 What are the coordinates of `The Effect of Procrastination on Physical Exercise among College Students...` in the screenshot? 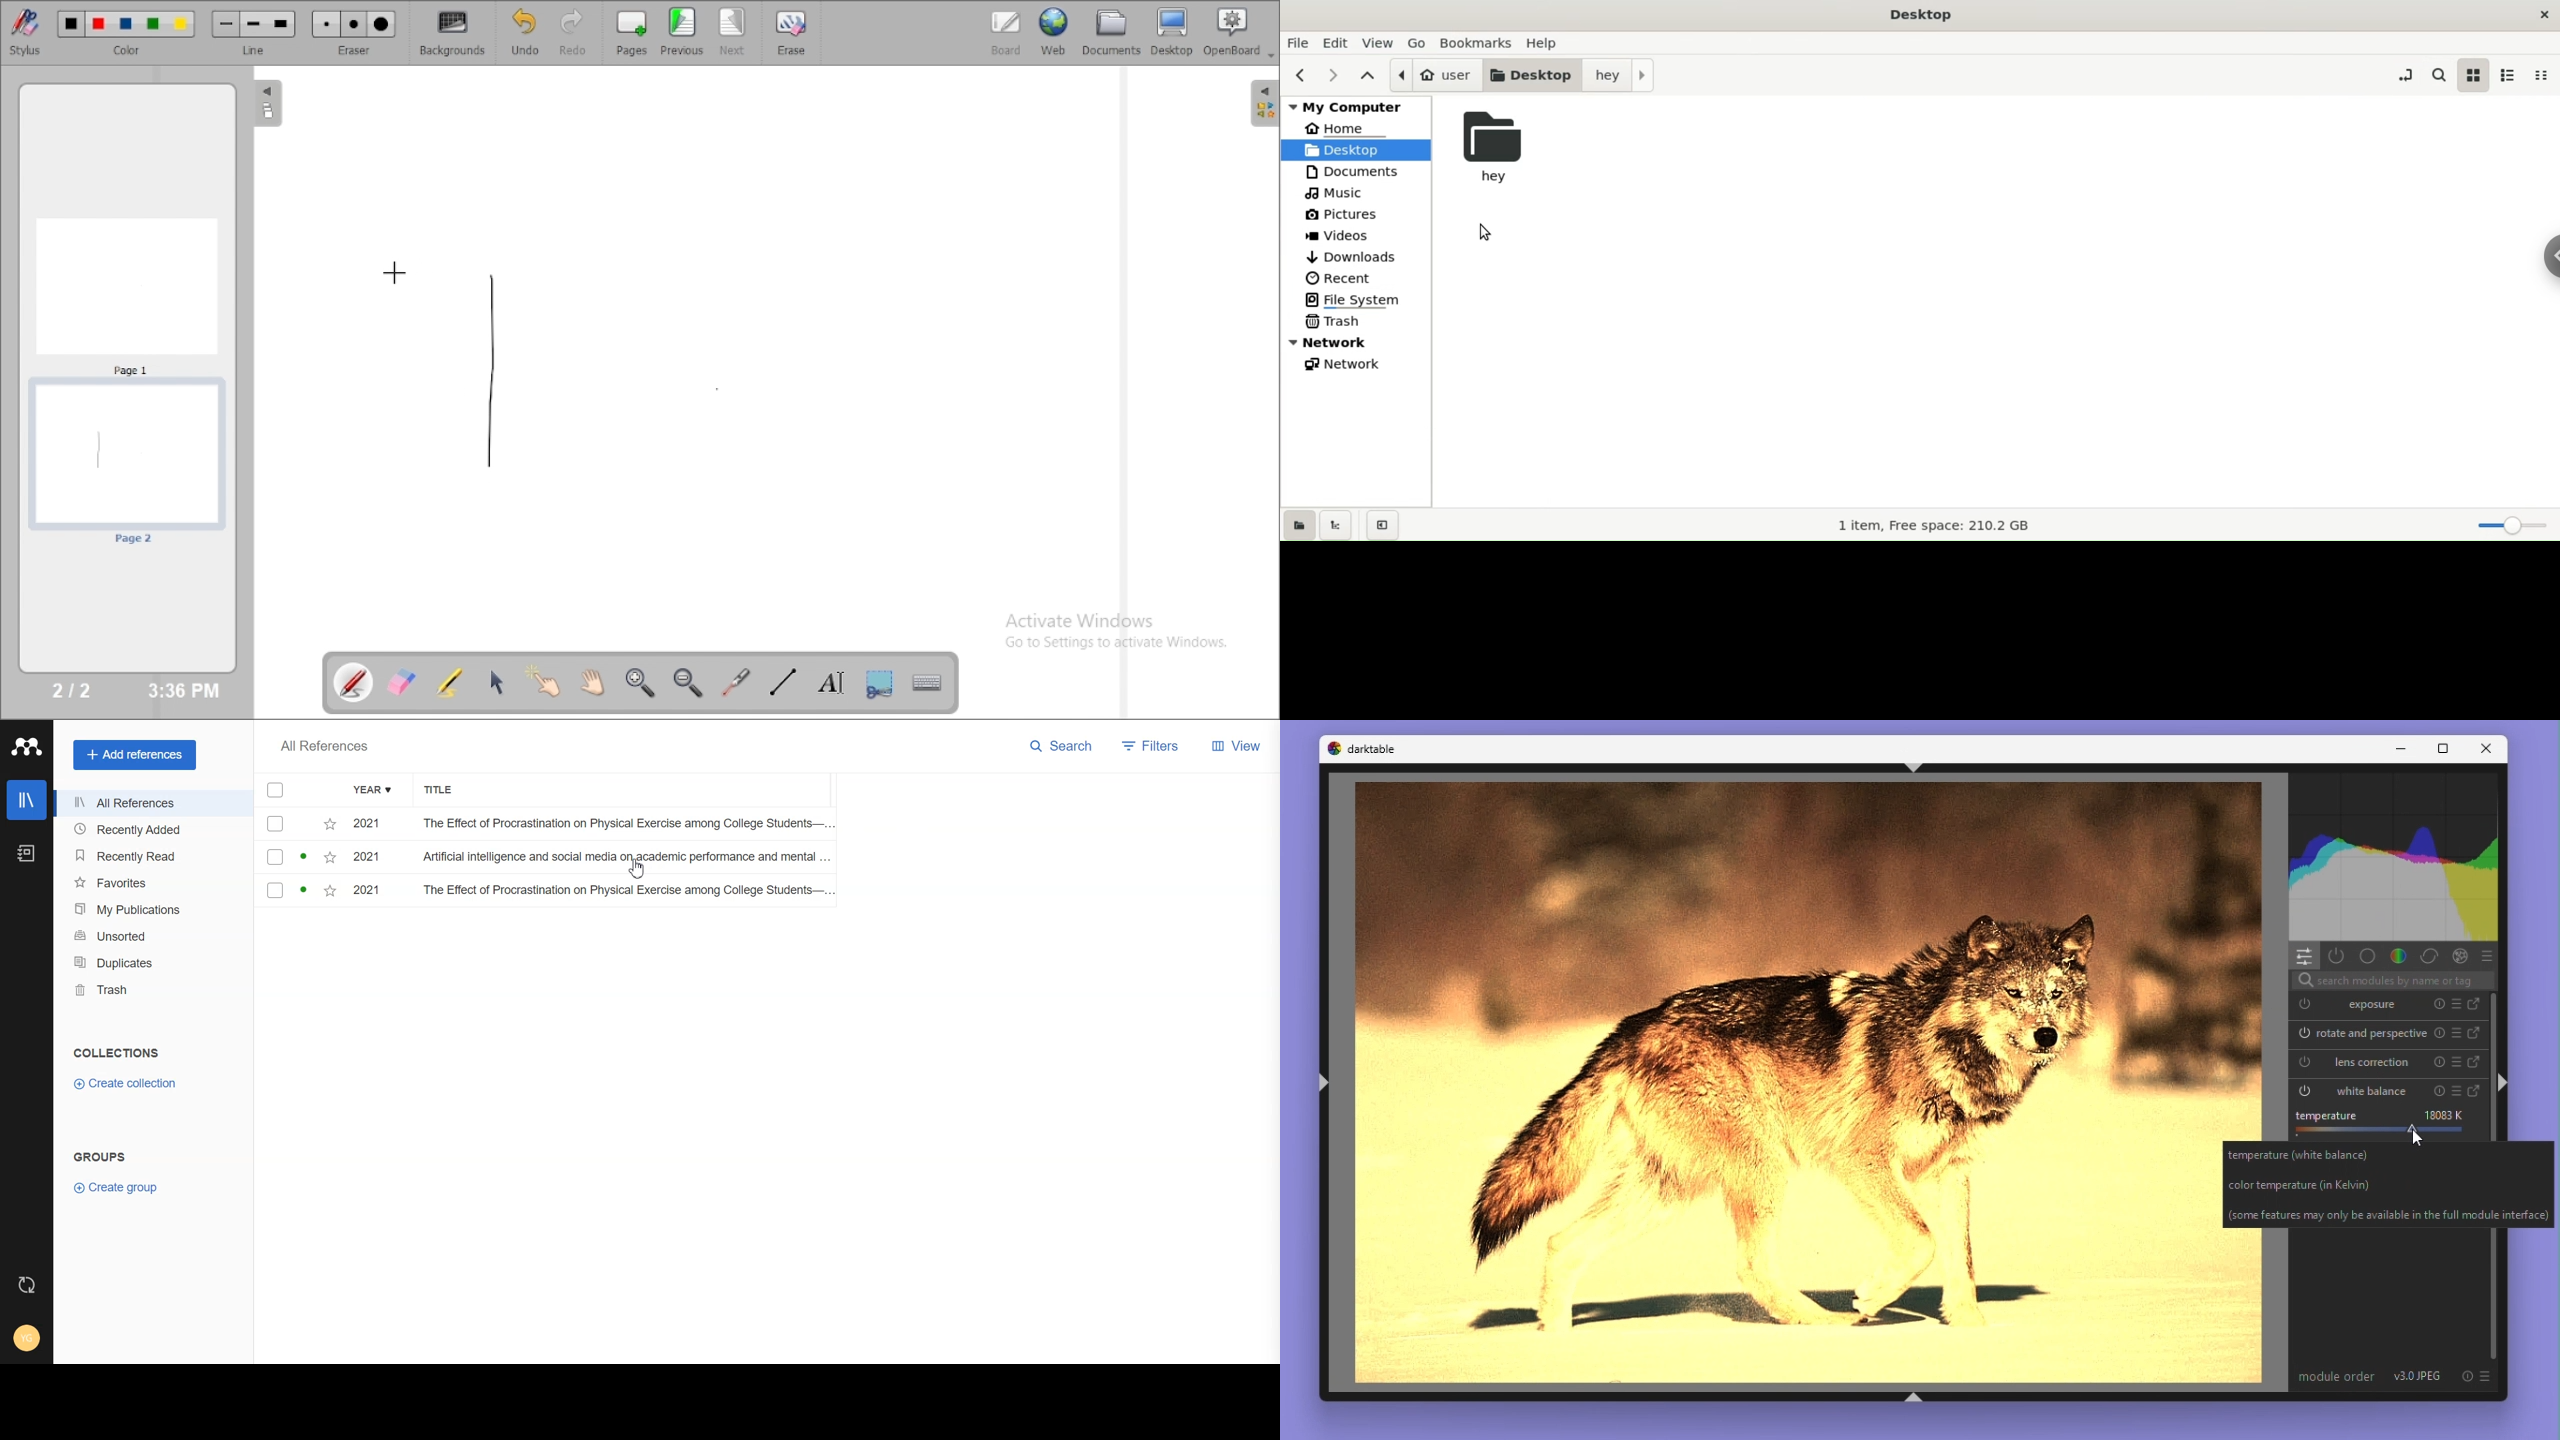 It's located at (625, 892).